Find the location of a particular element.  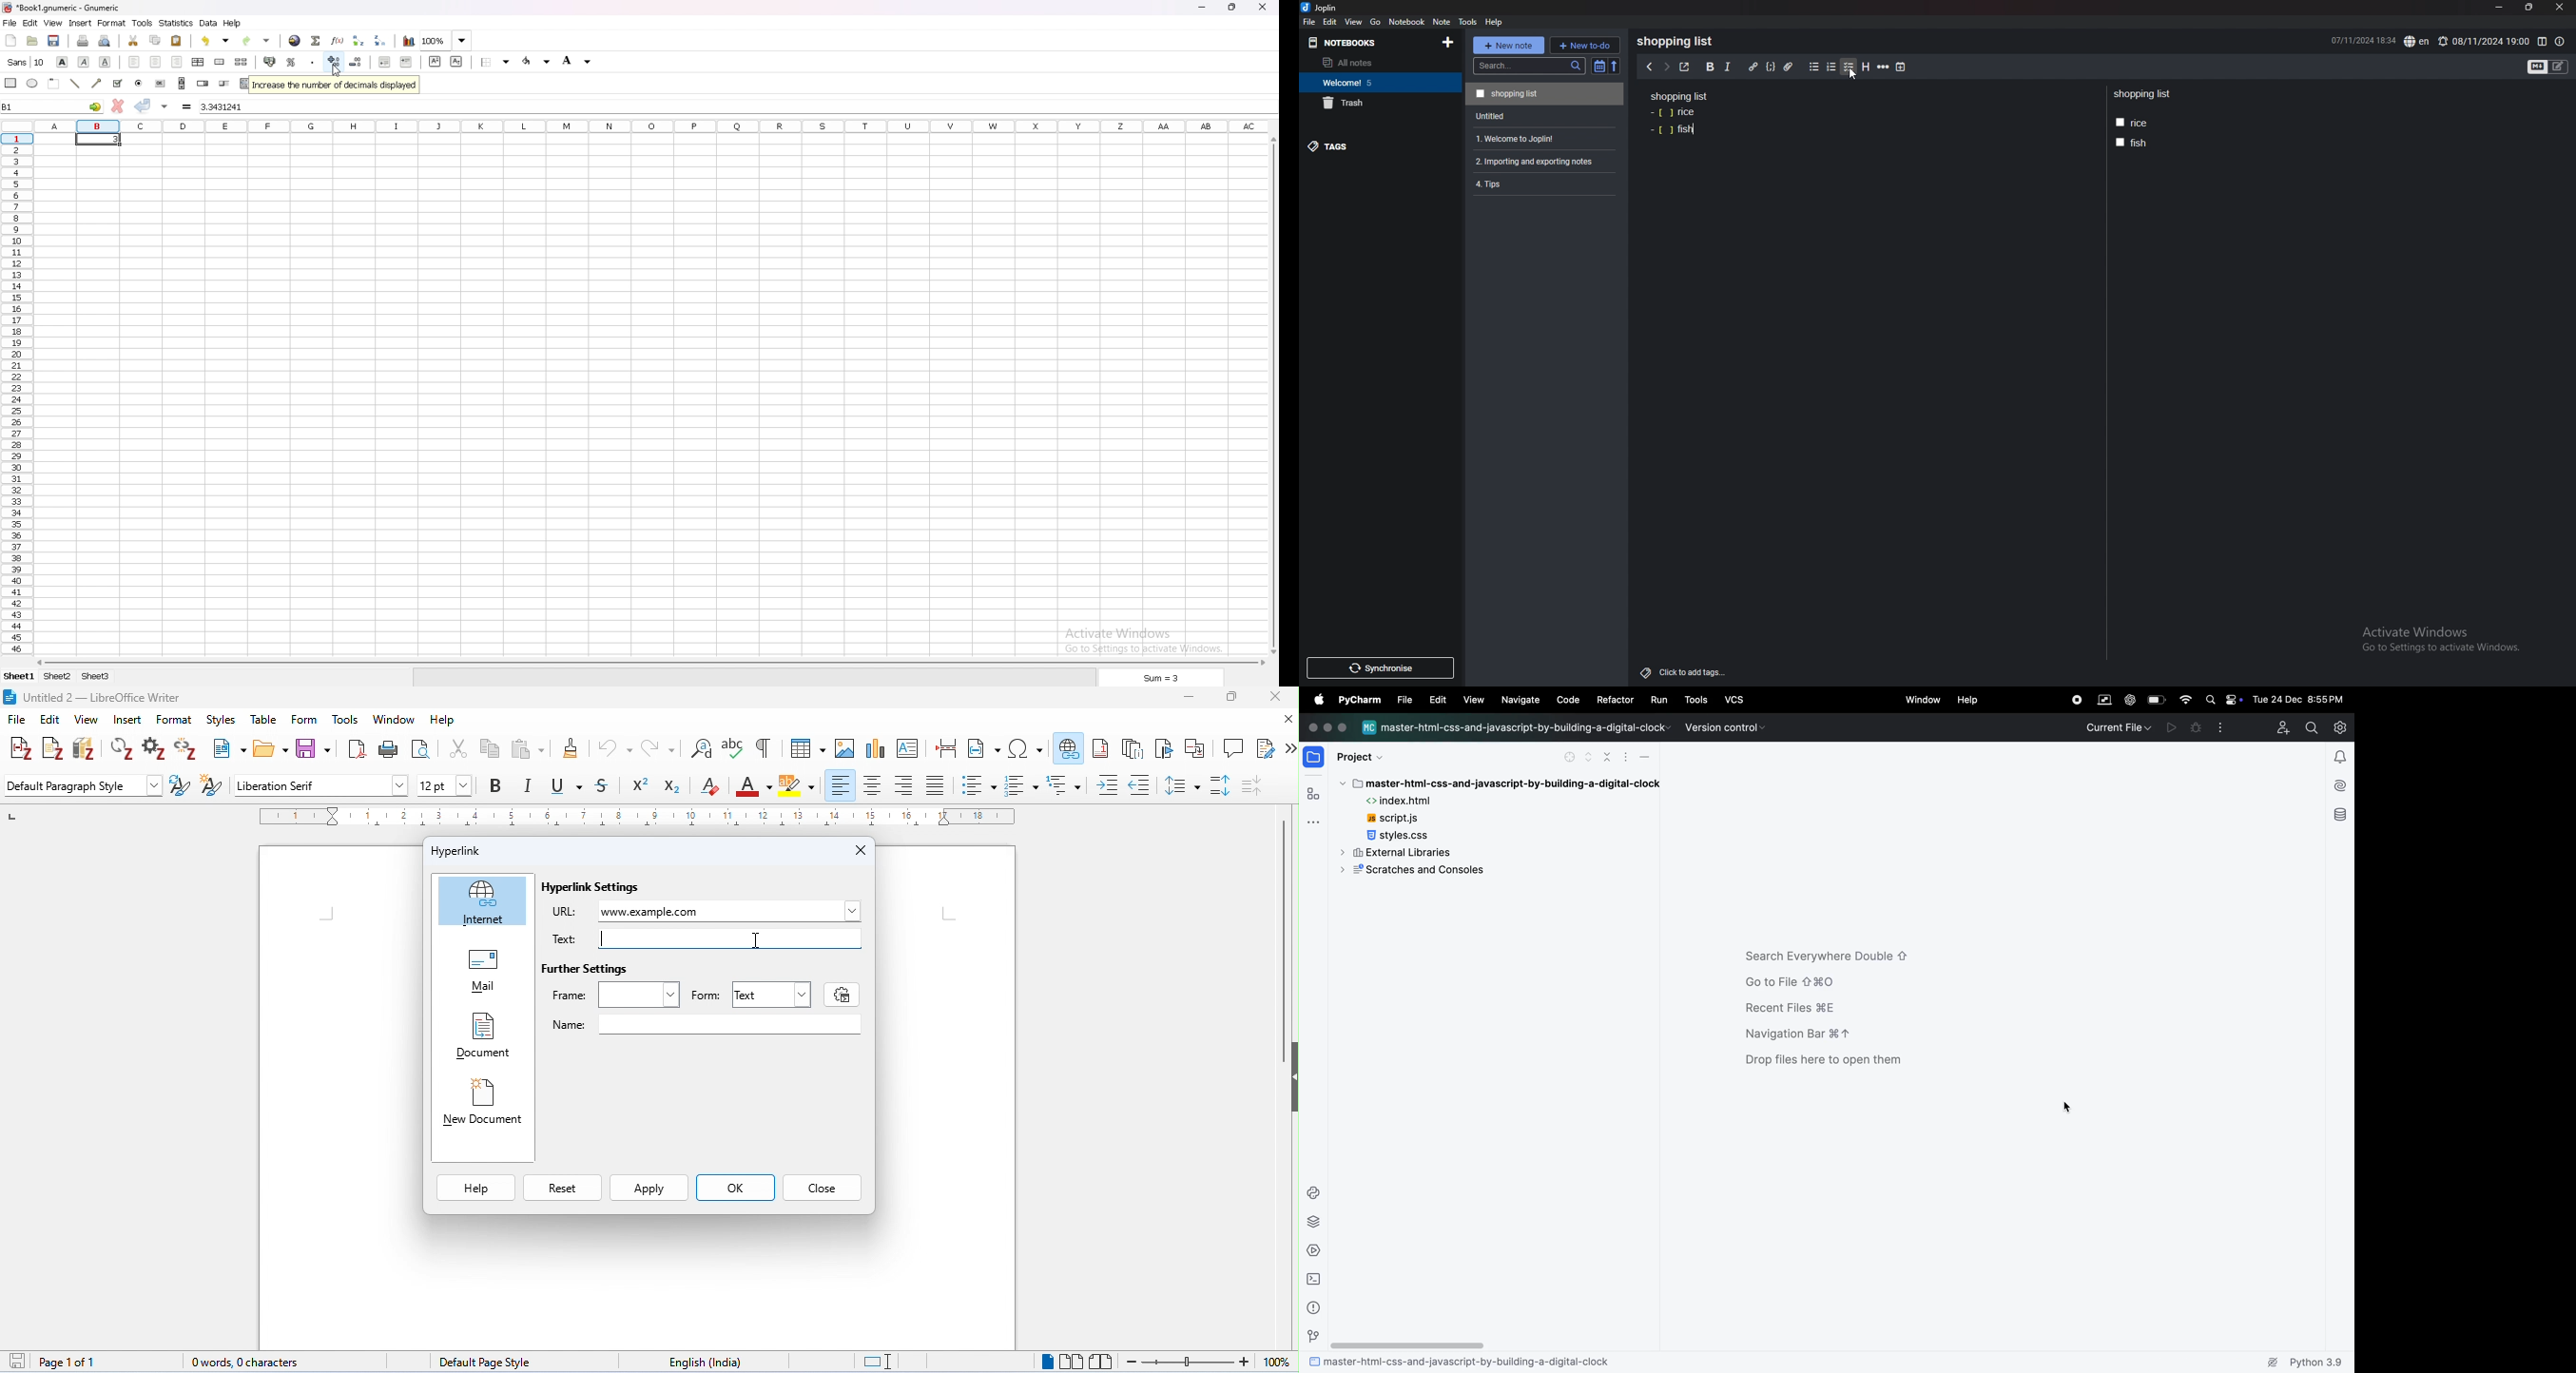

Reset is located at coordinates (569, 1186).